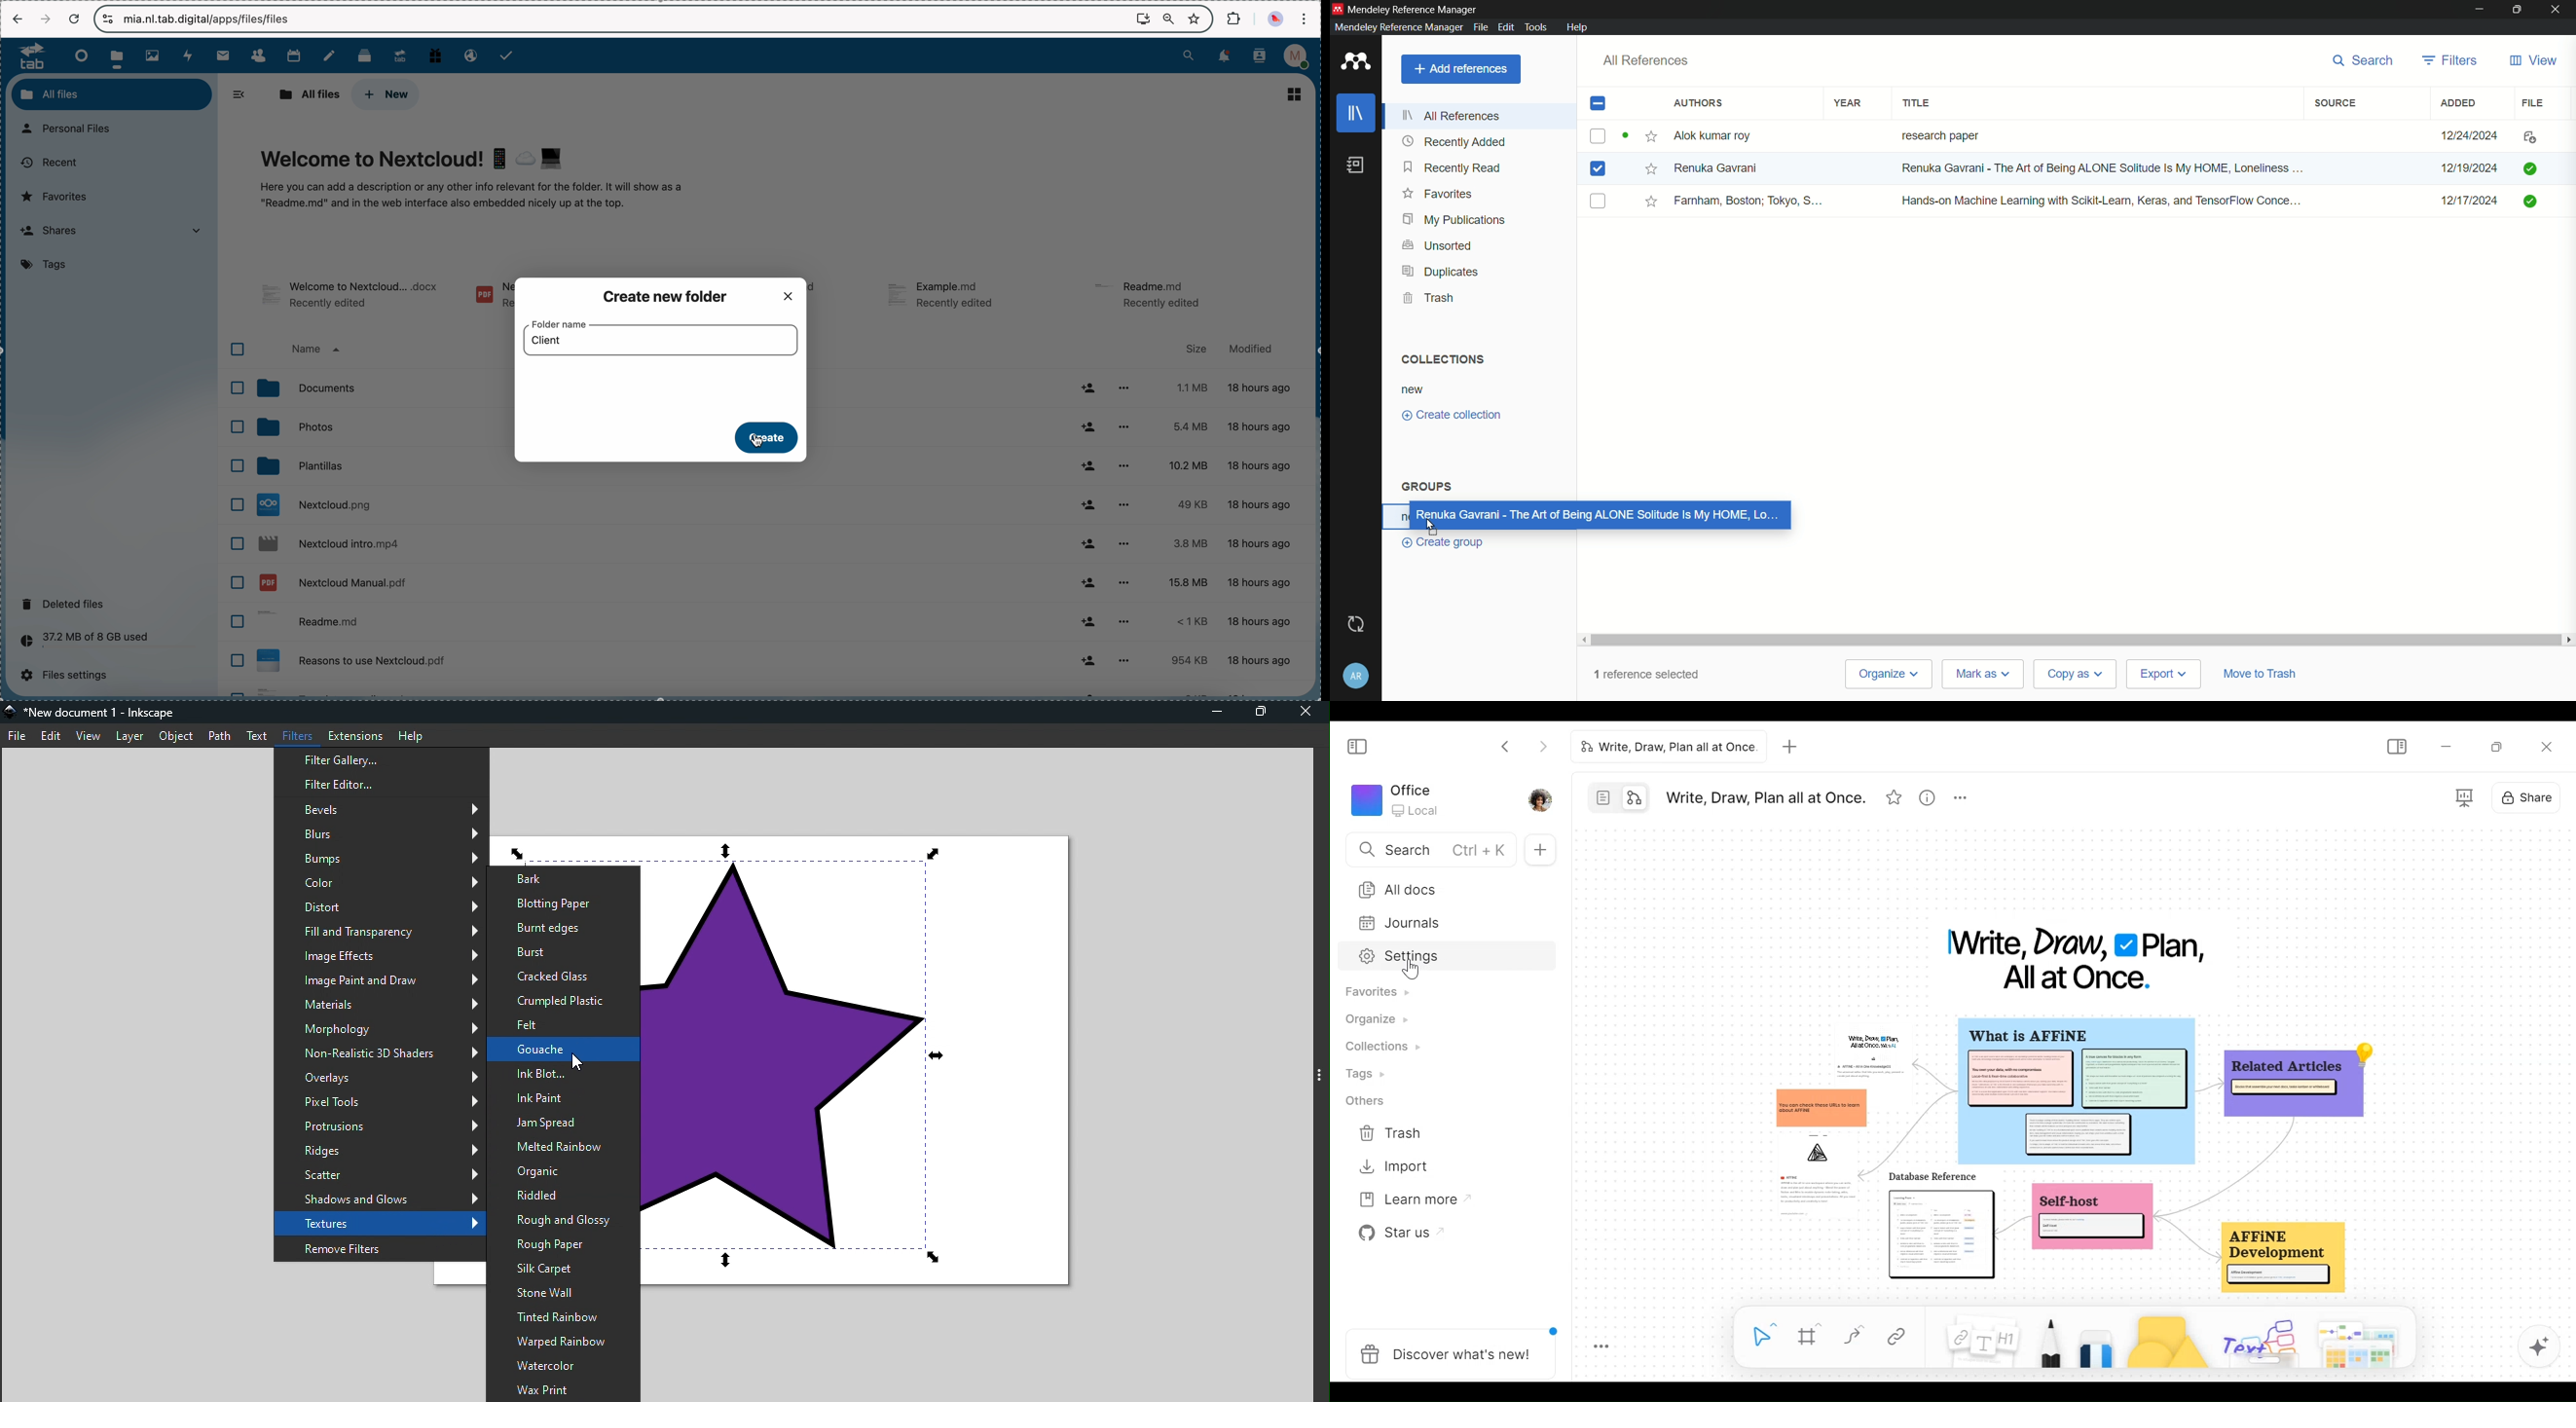  Describe the element at coordinates (1260, 57) in the screenshot. I see `contacts` at that location.